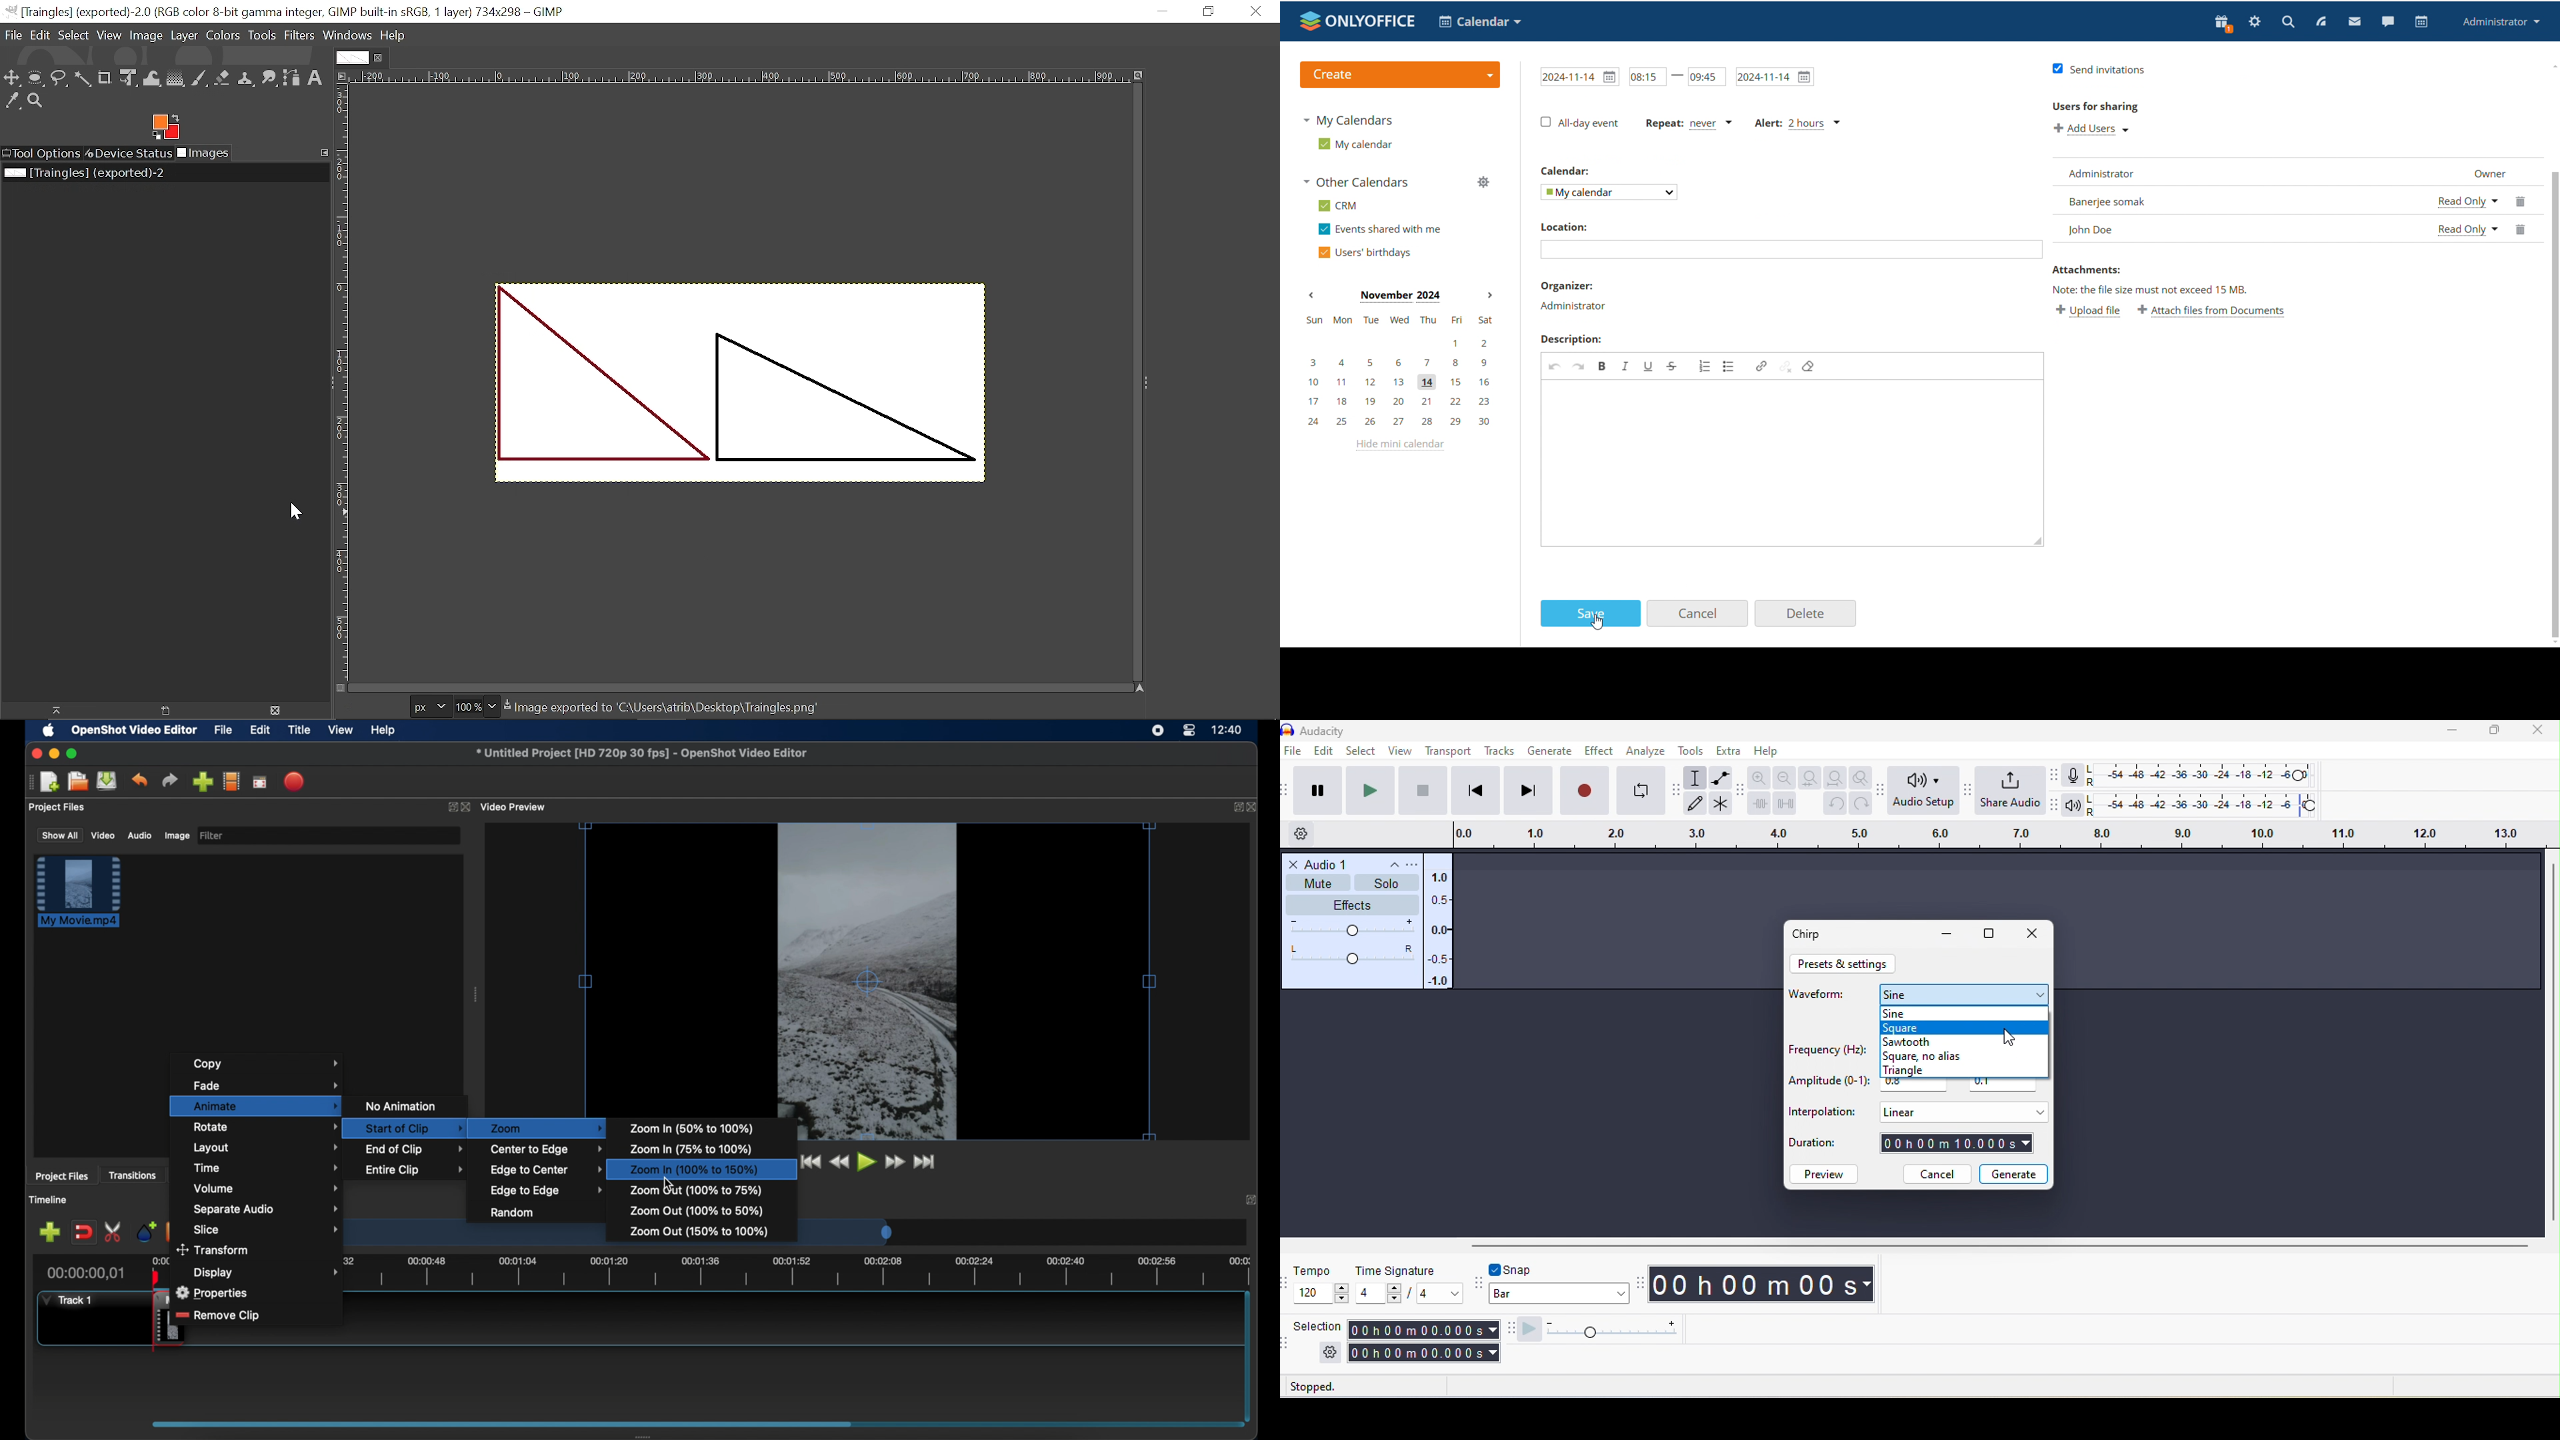 The height and width of the screenshot is (1456, 2576). What do you see at coordinates (1380, 229) in the screenshot?
I see `events shared with me` at bounding box center [1380, 229].